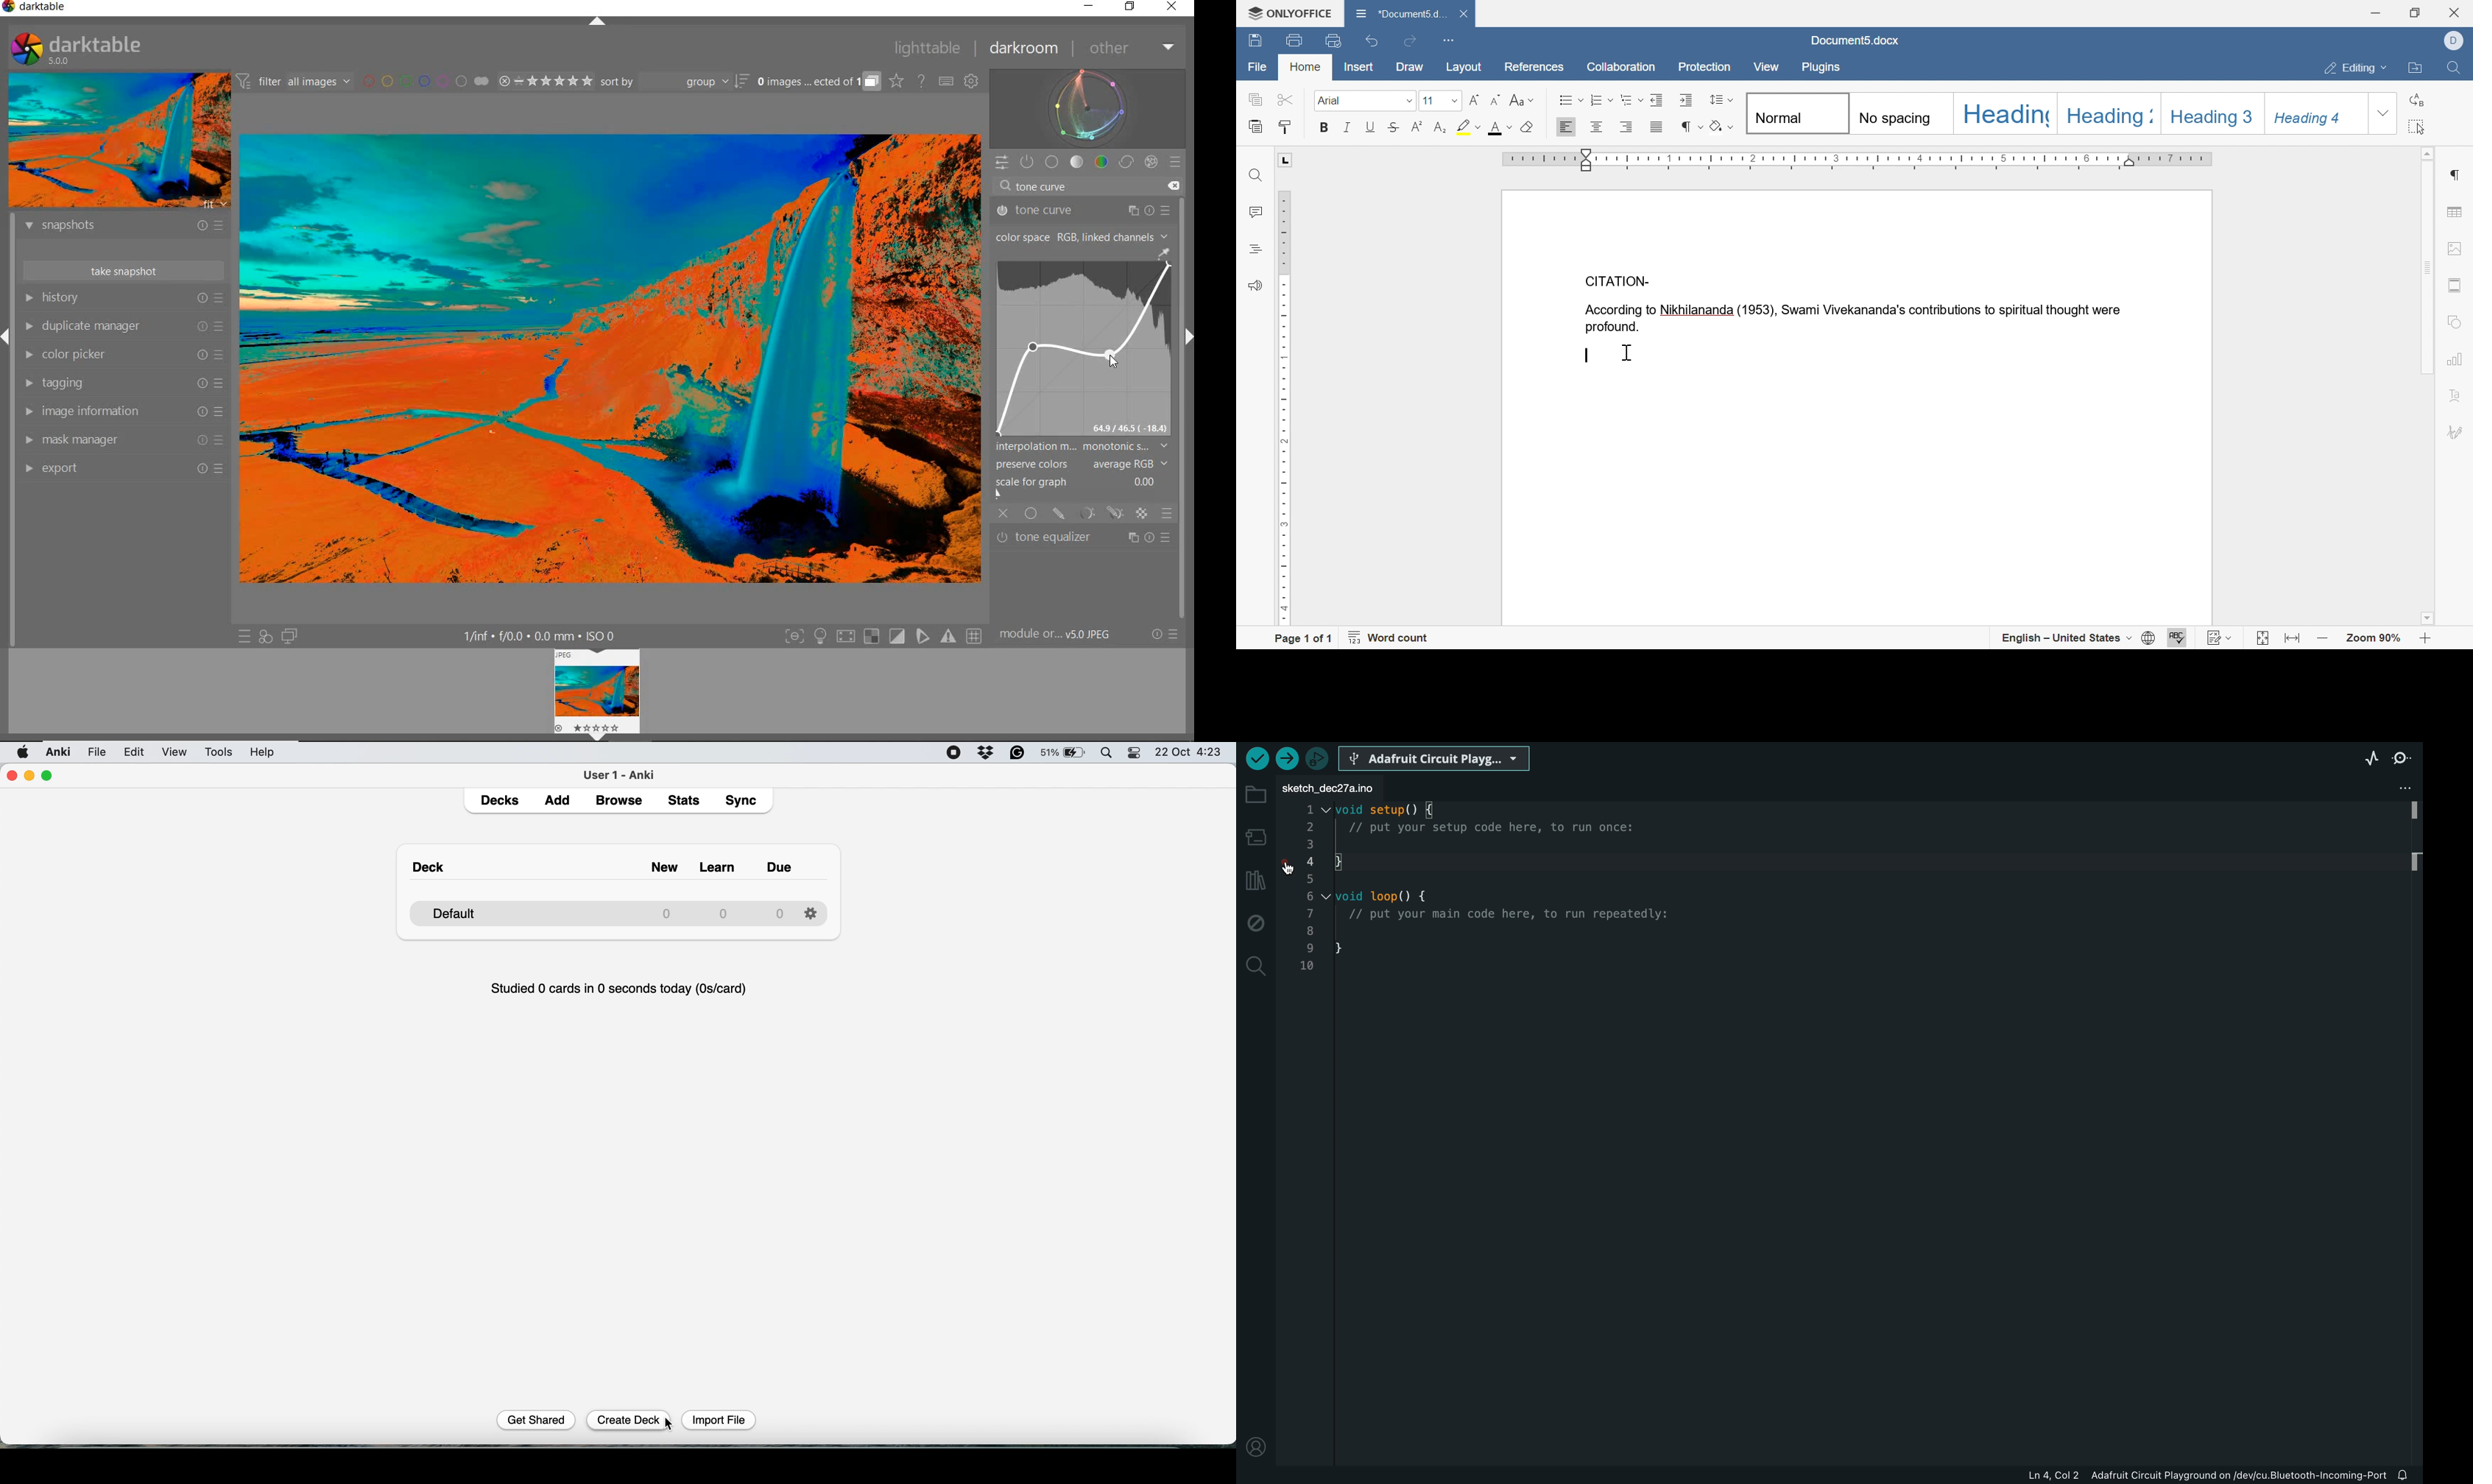 This screenshot has height=1484, width=2492. Describe the element at coordinates (1078, 489) in the screenshot. I see `SCALE FOR GRAPH` at that location.